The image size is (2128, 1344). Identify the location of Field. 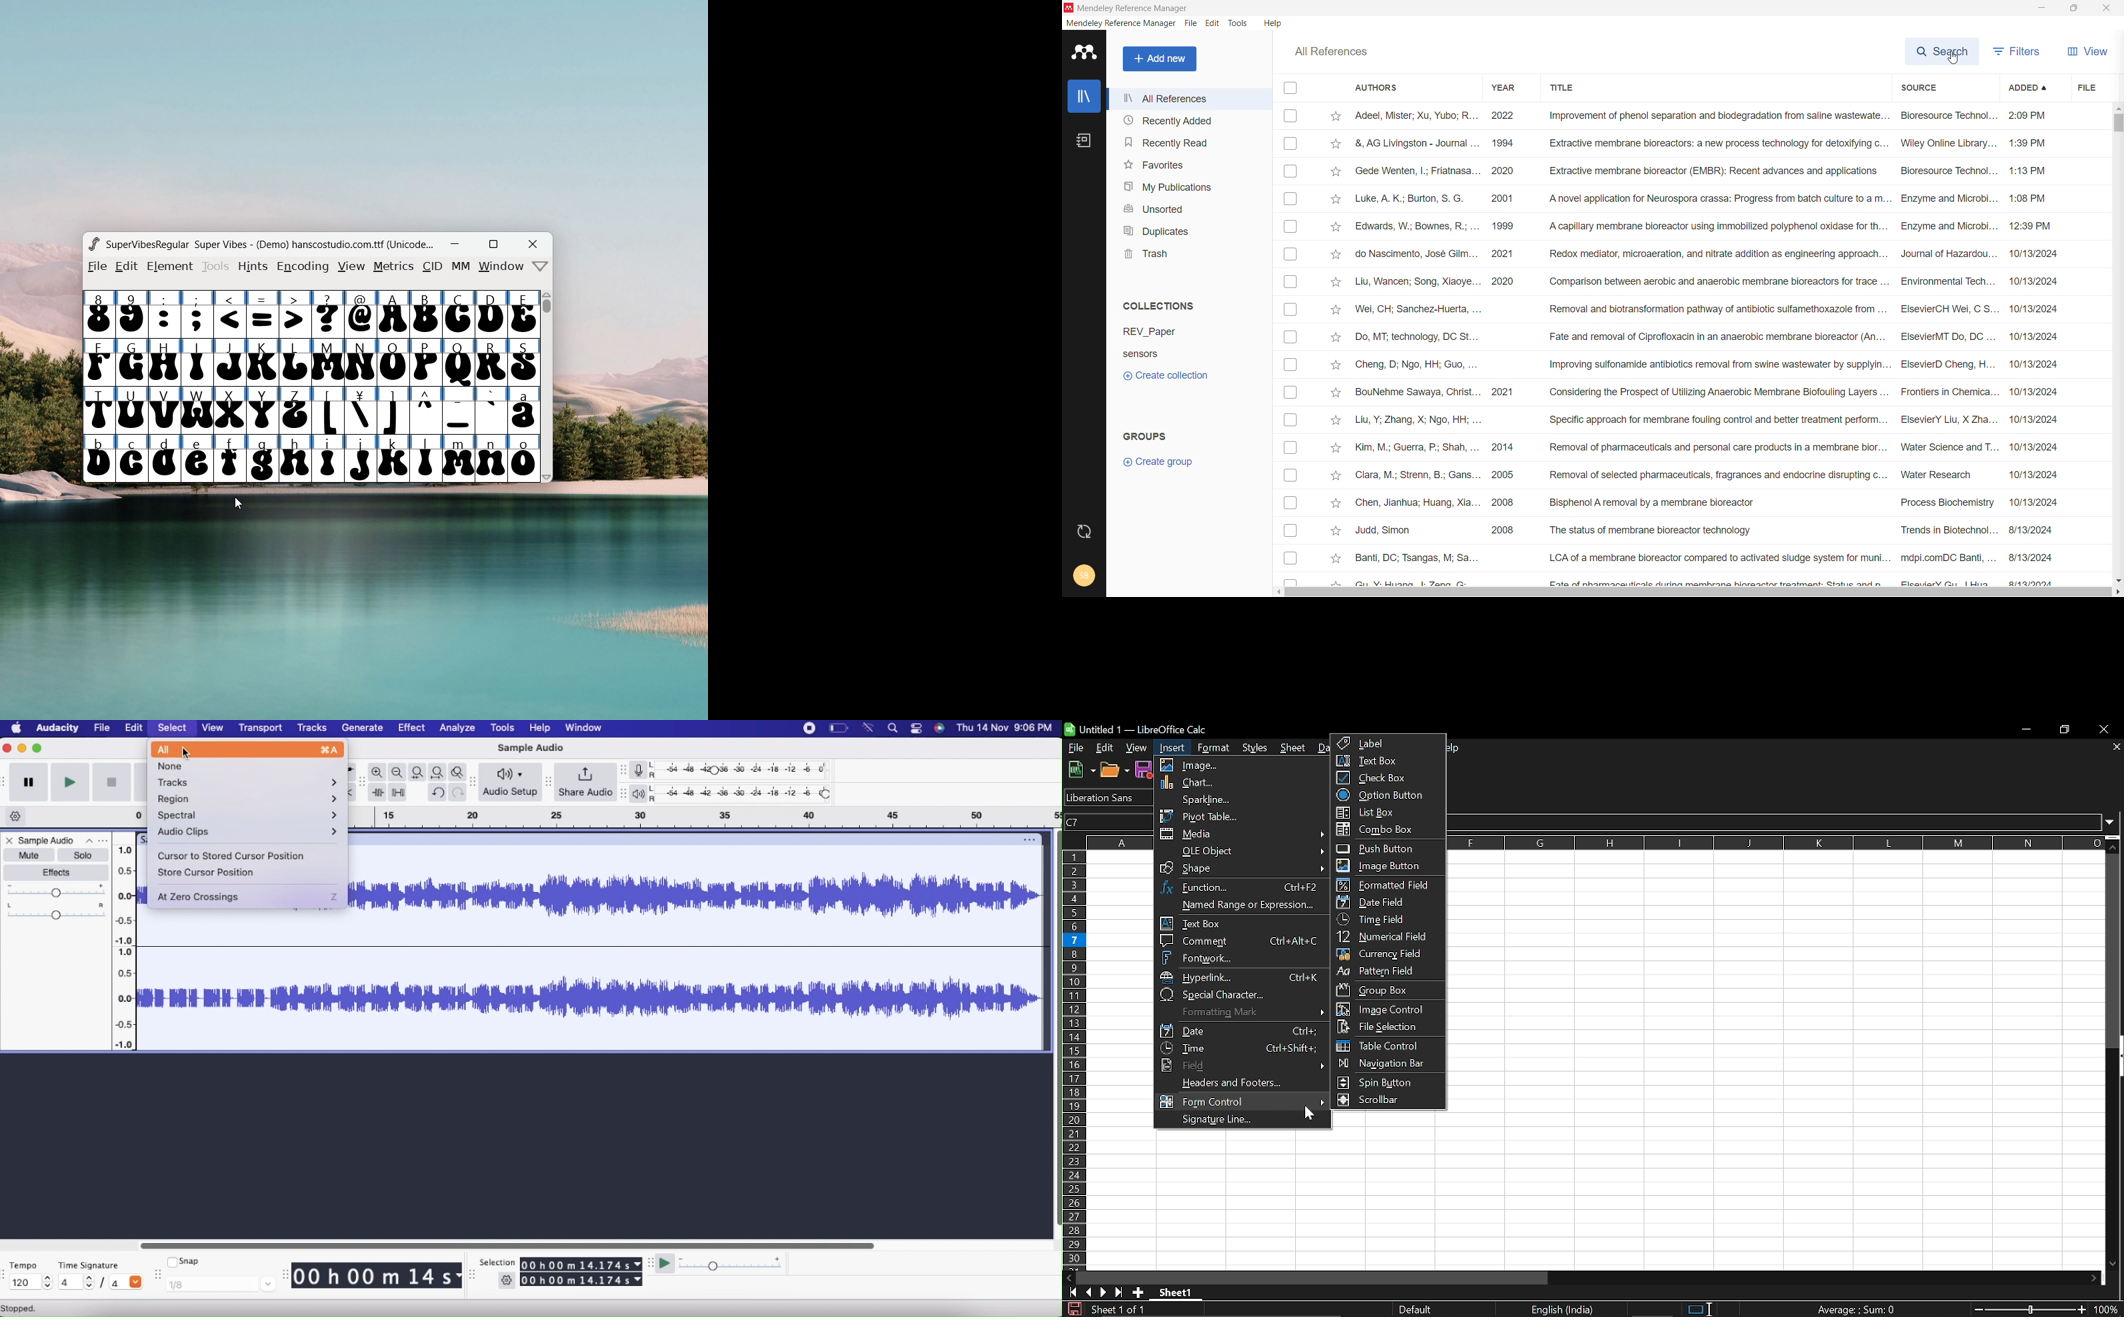
(1240, 1066).